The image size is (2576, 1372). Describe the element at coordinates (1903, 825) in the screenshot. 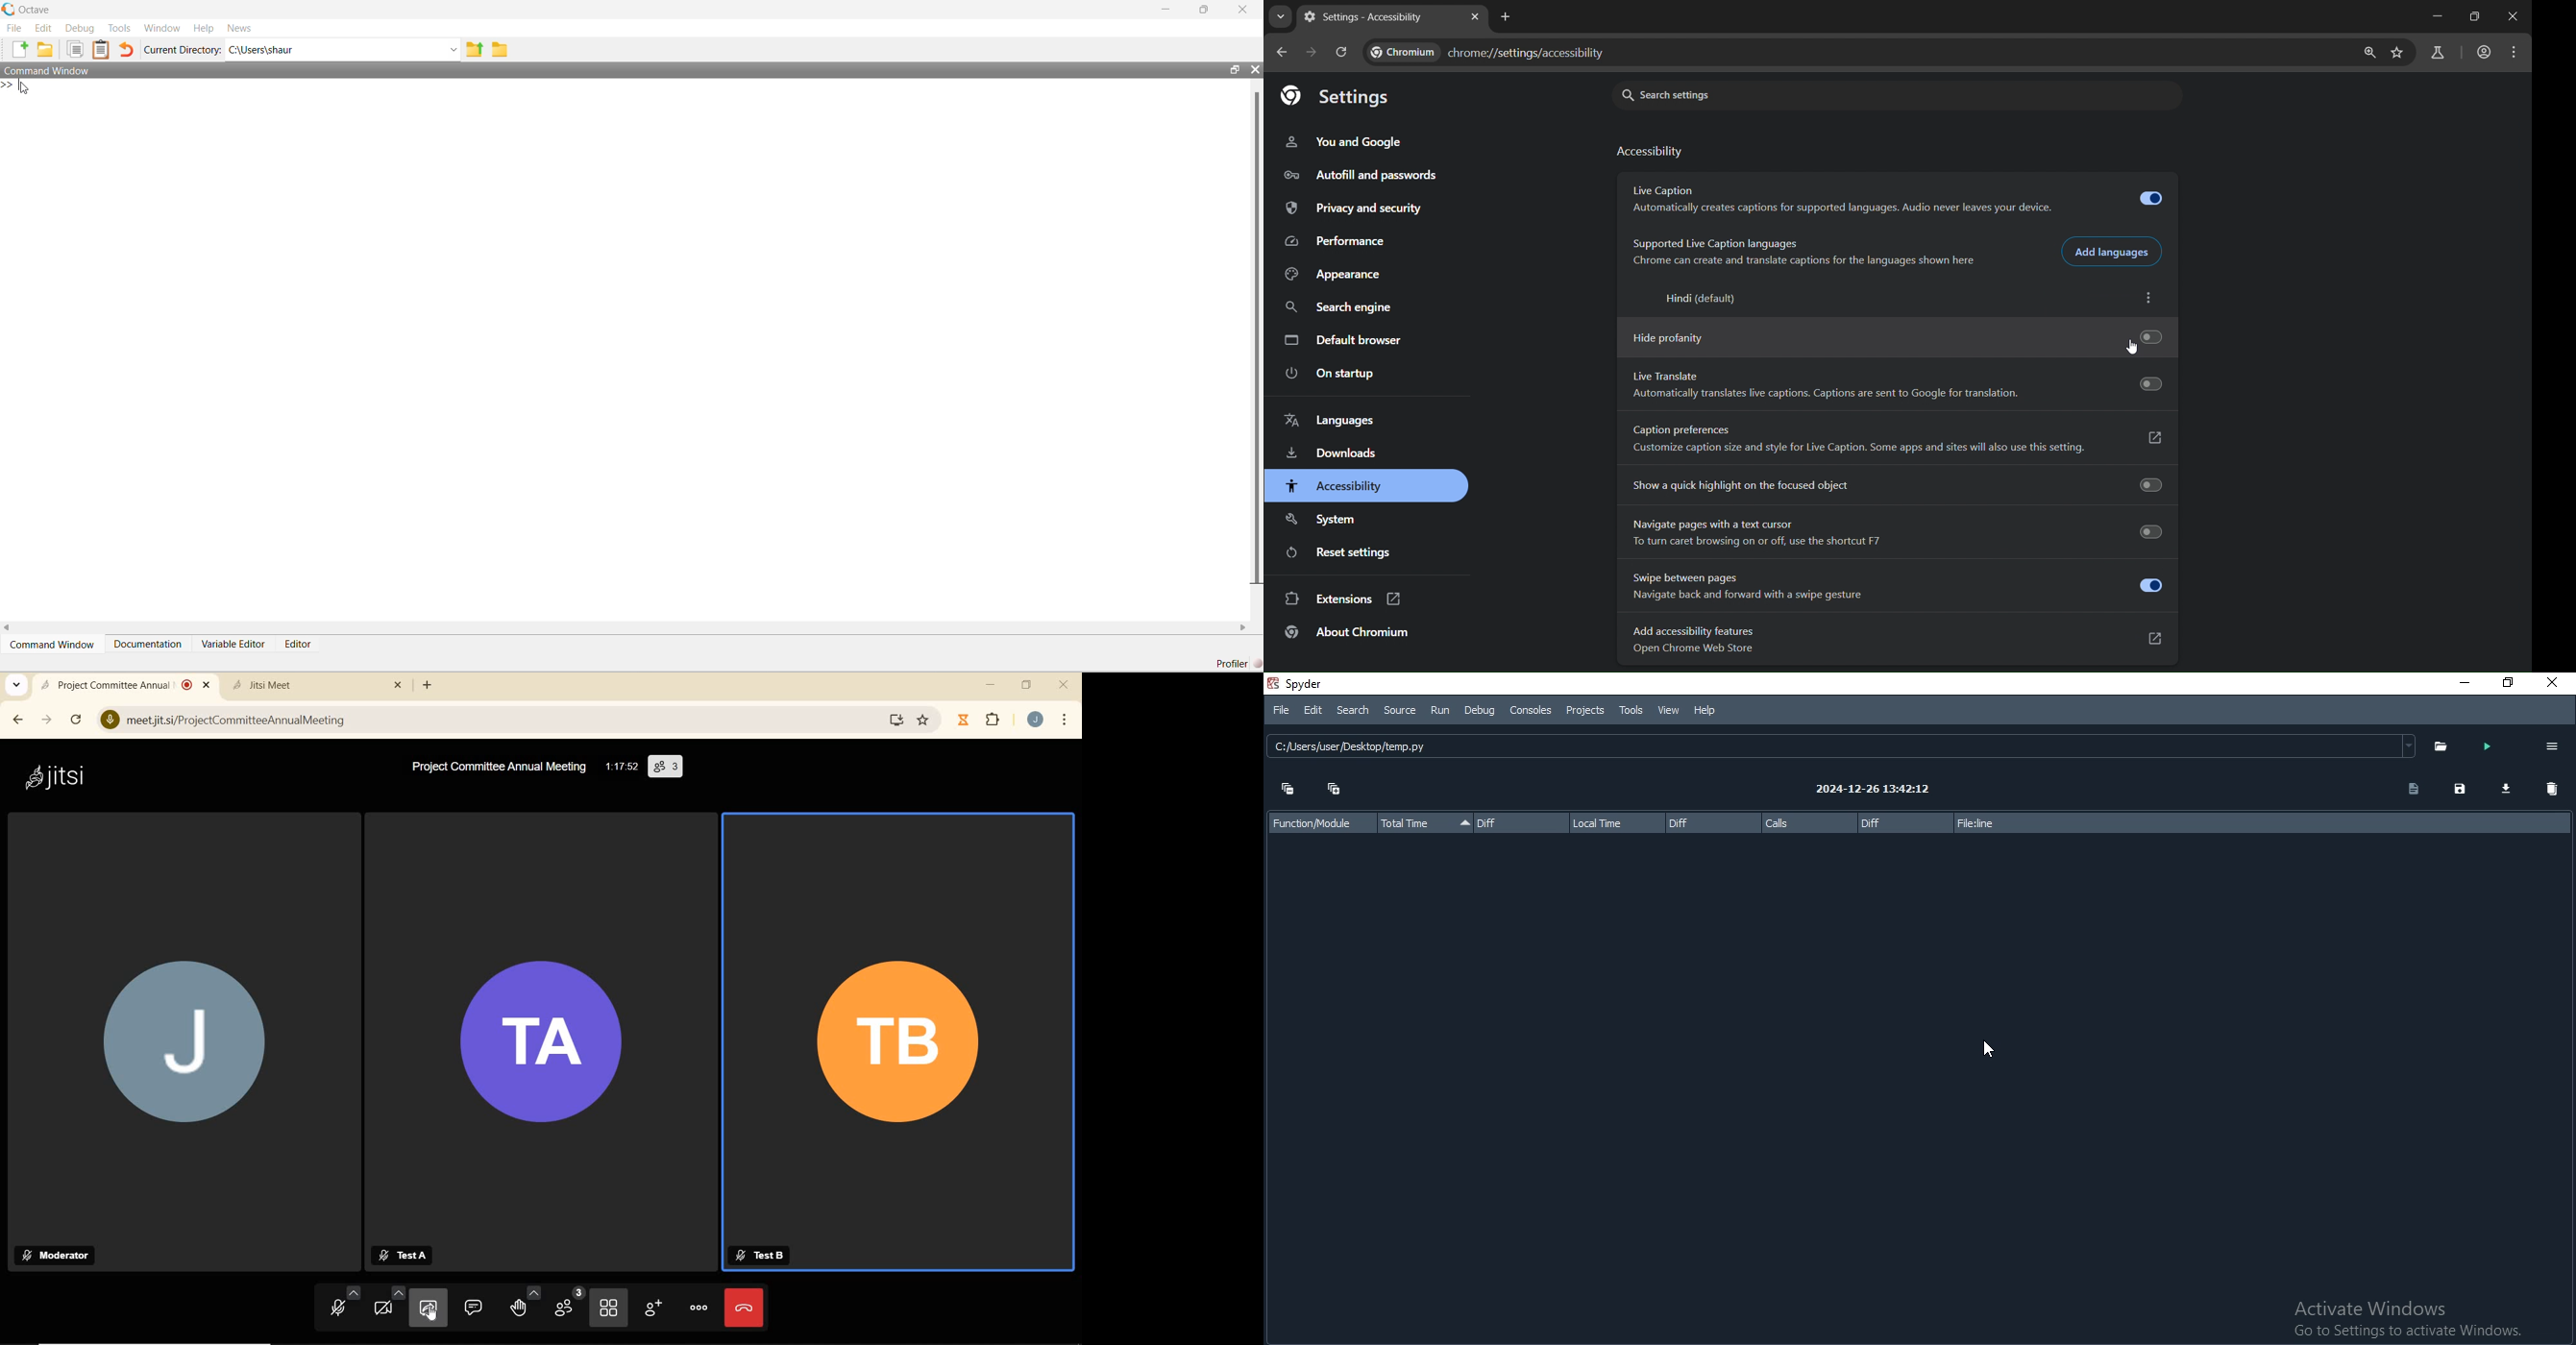

I see `diff` at that location.